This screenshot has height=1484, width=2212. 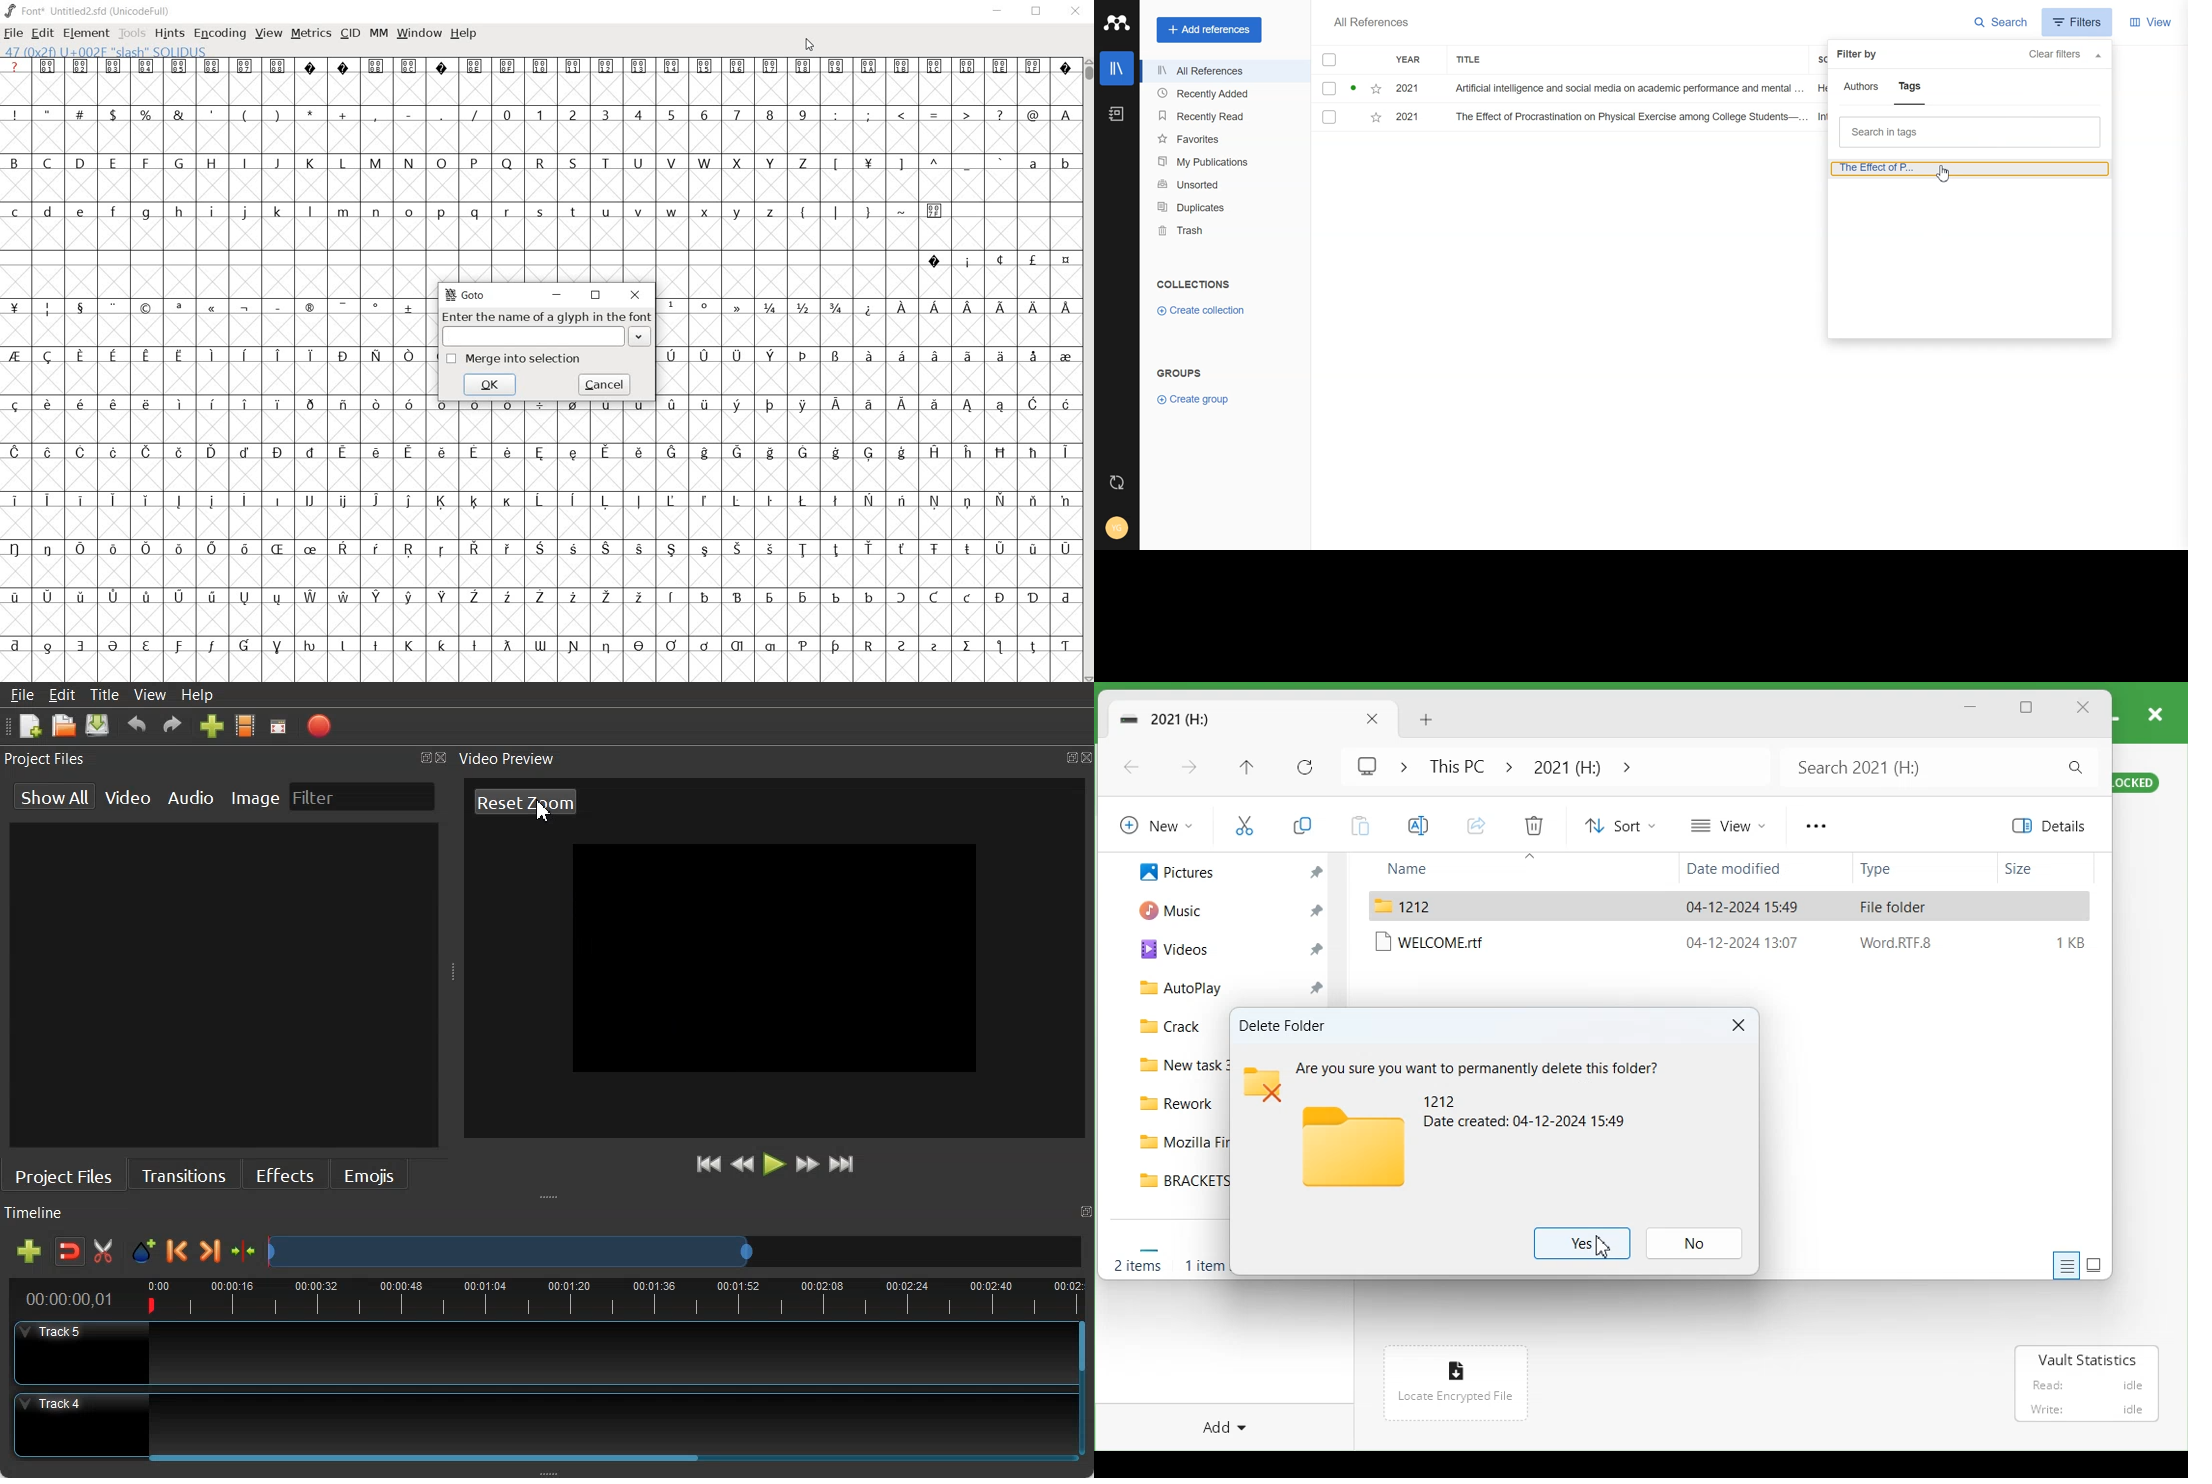 What do you see at coordinates (106, 695) in the screenshot?
I see `Title` at bounding box center [106, 695].